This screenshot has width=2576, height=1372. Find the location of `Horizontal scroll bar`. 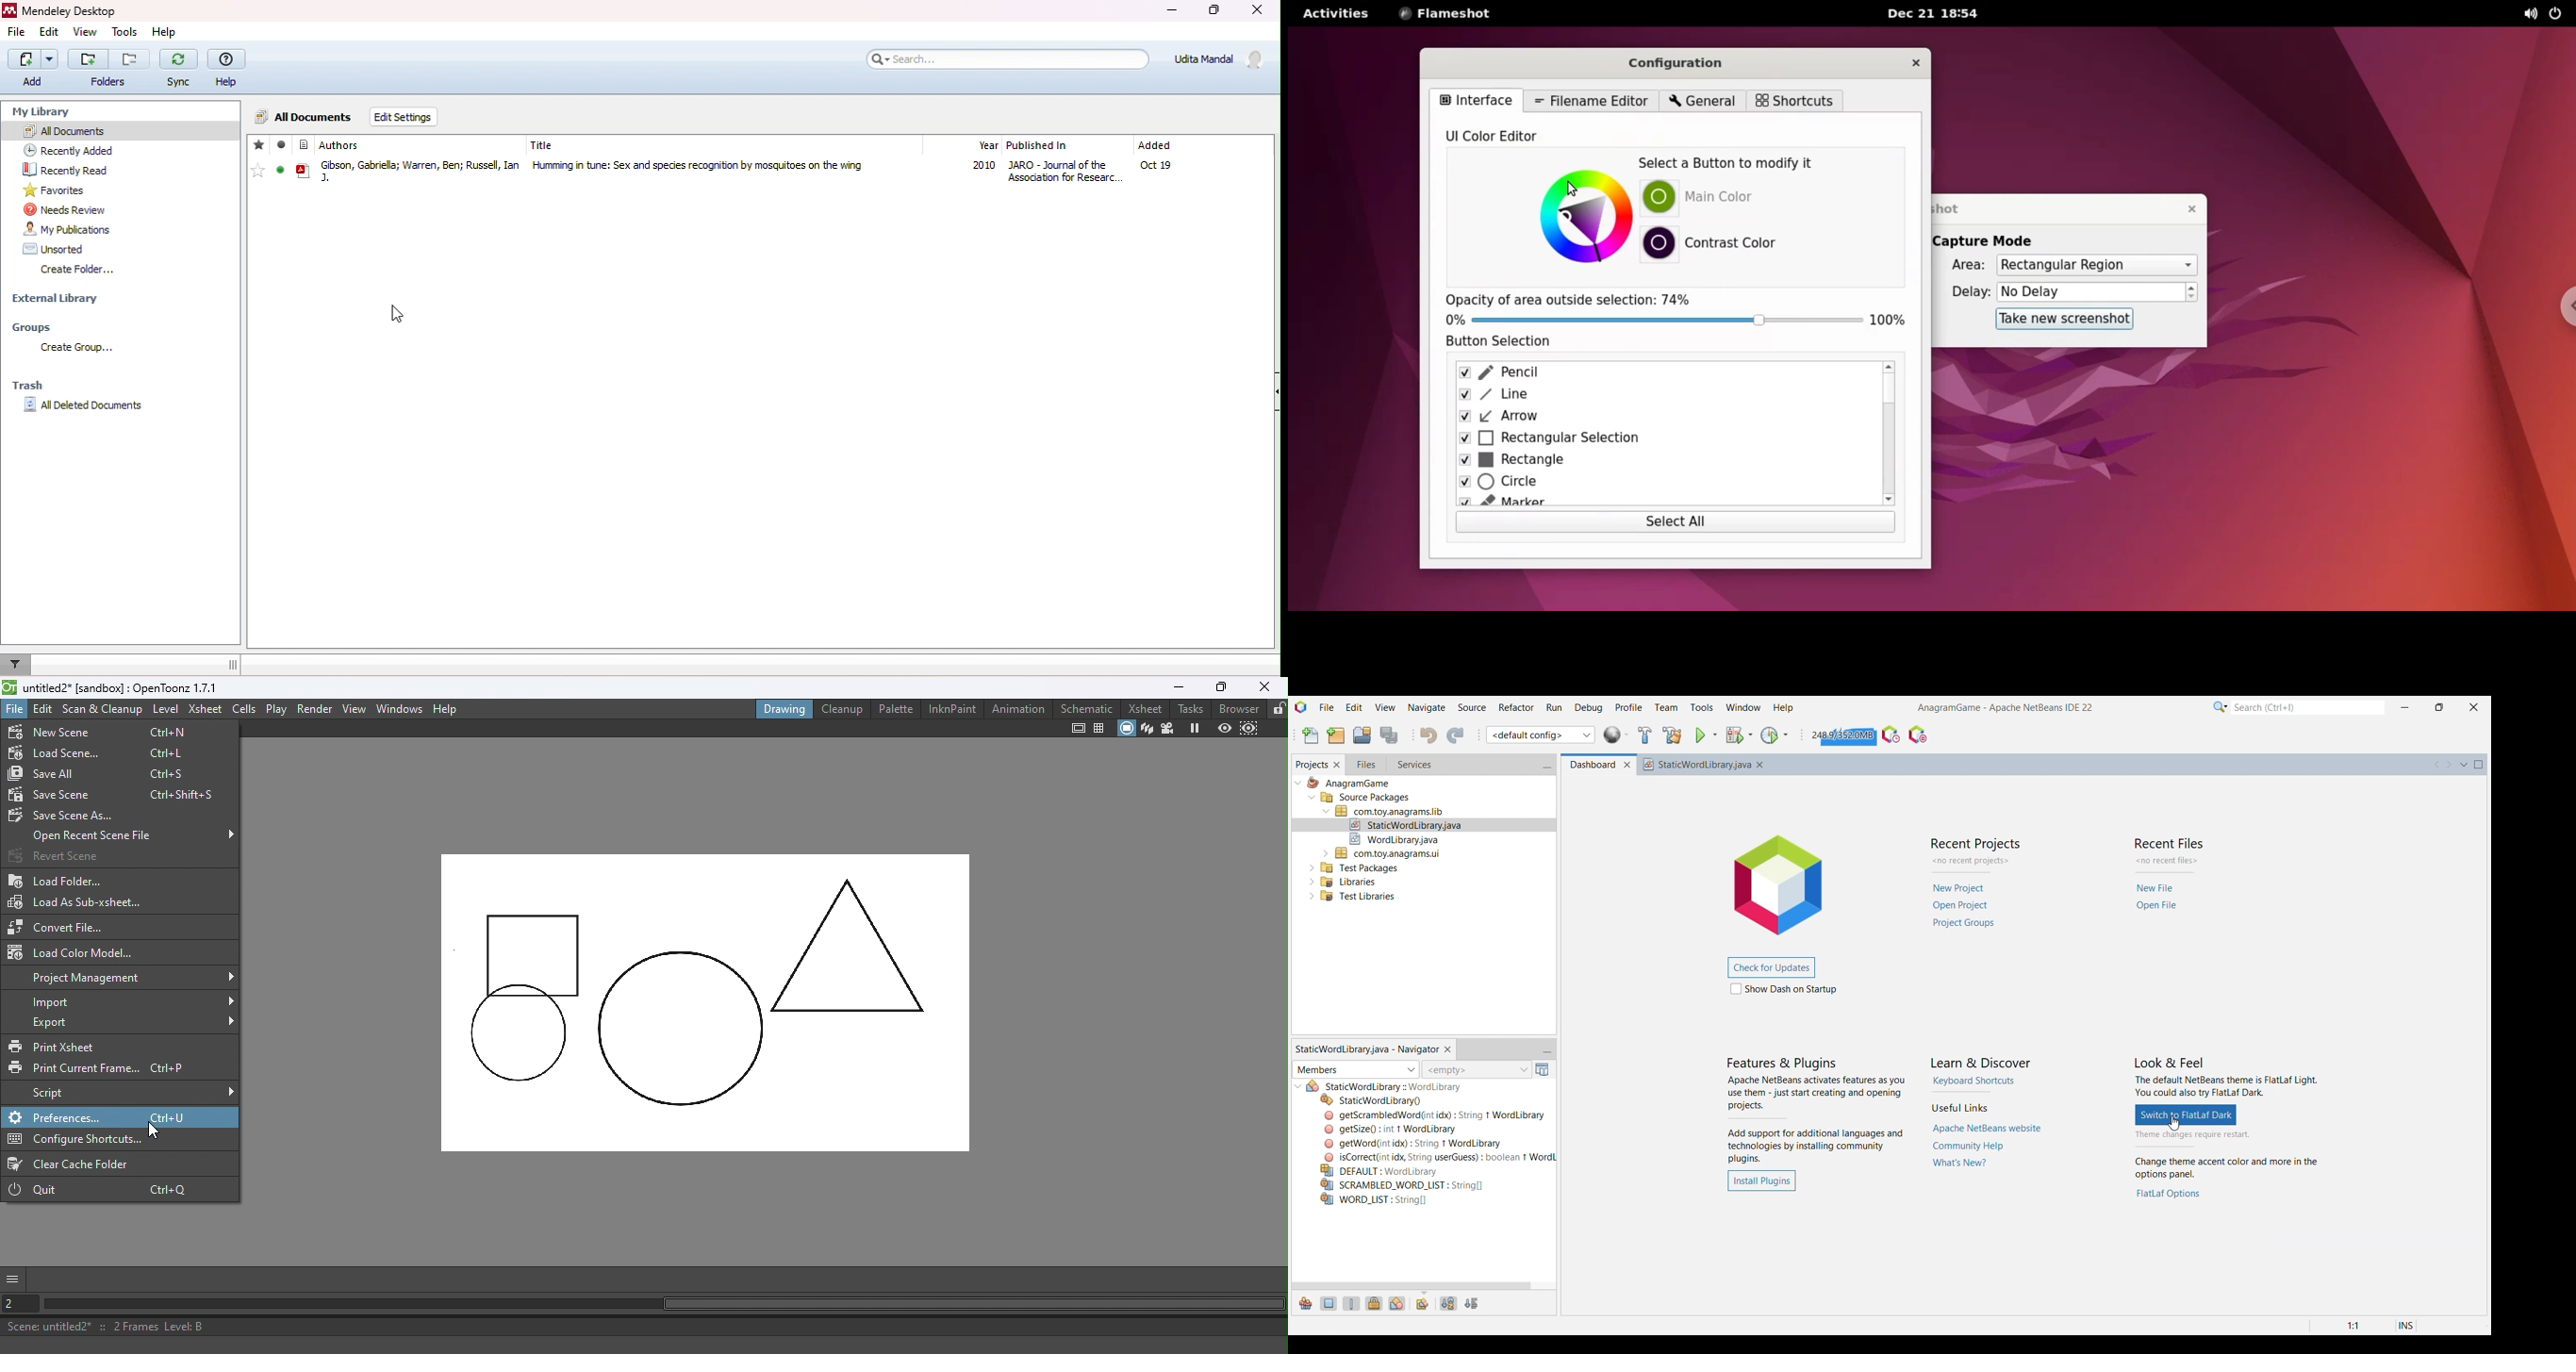

Horizontal scroll bar is located at coordinates (659, 1305).